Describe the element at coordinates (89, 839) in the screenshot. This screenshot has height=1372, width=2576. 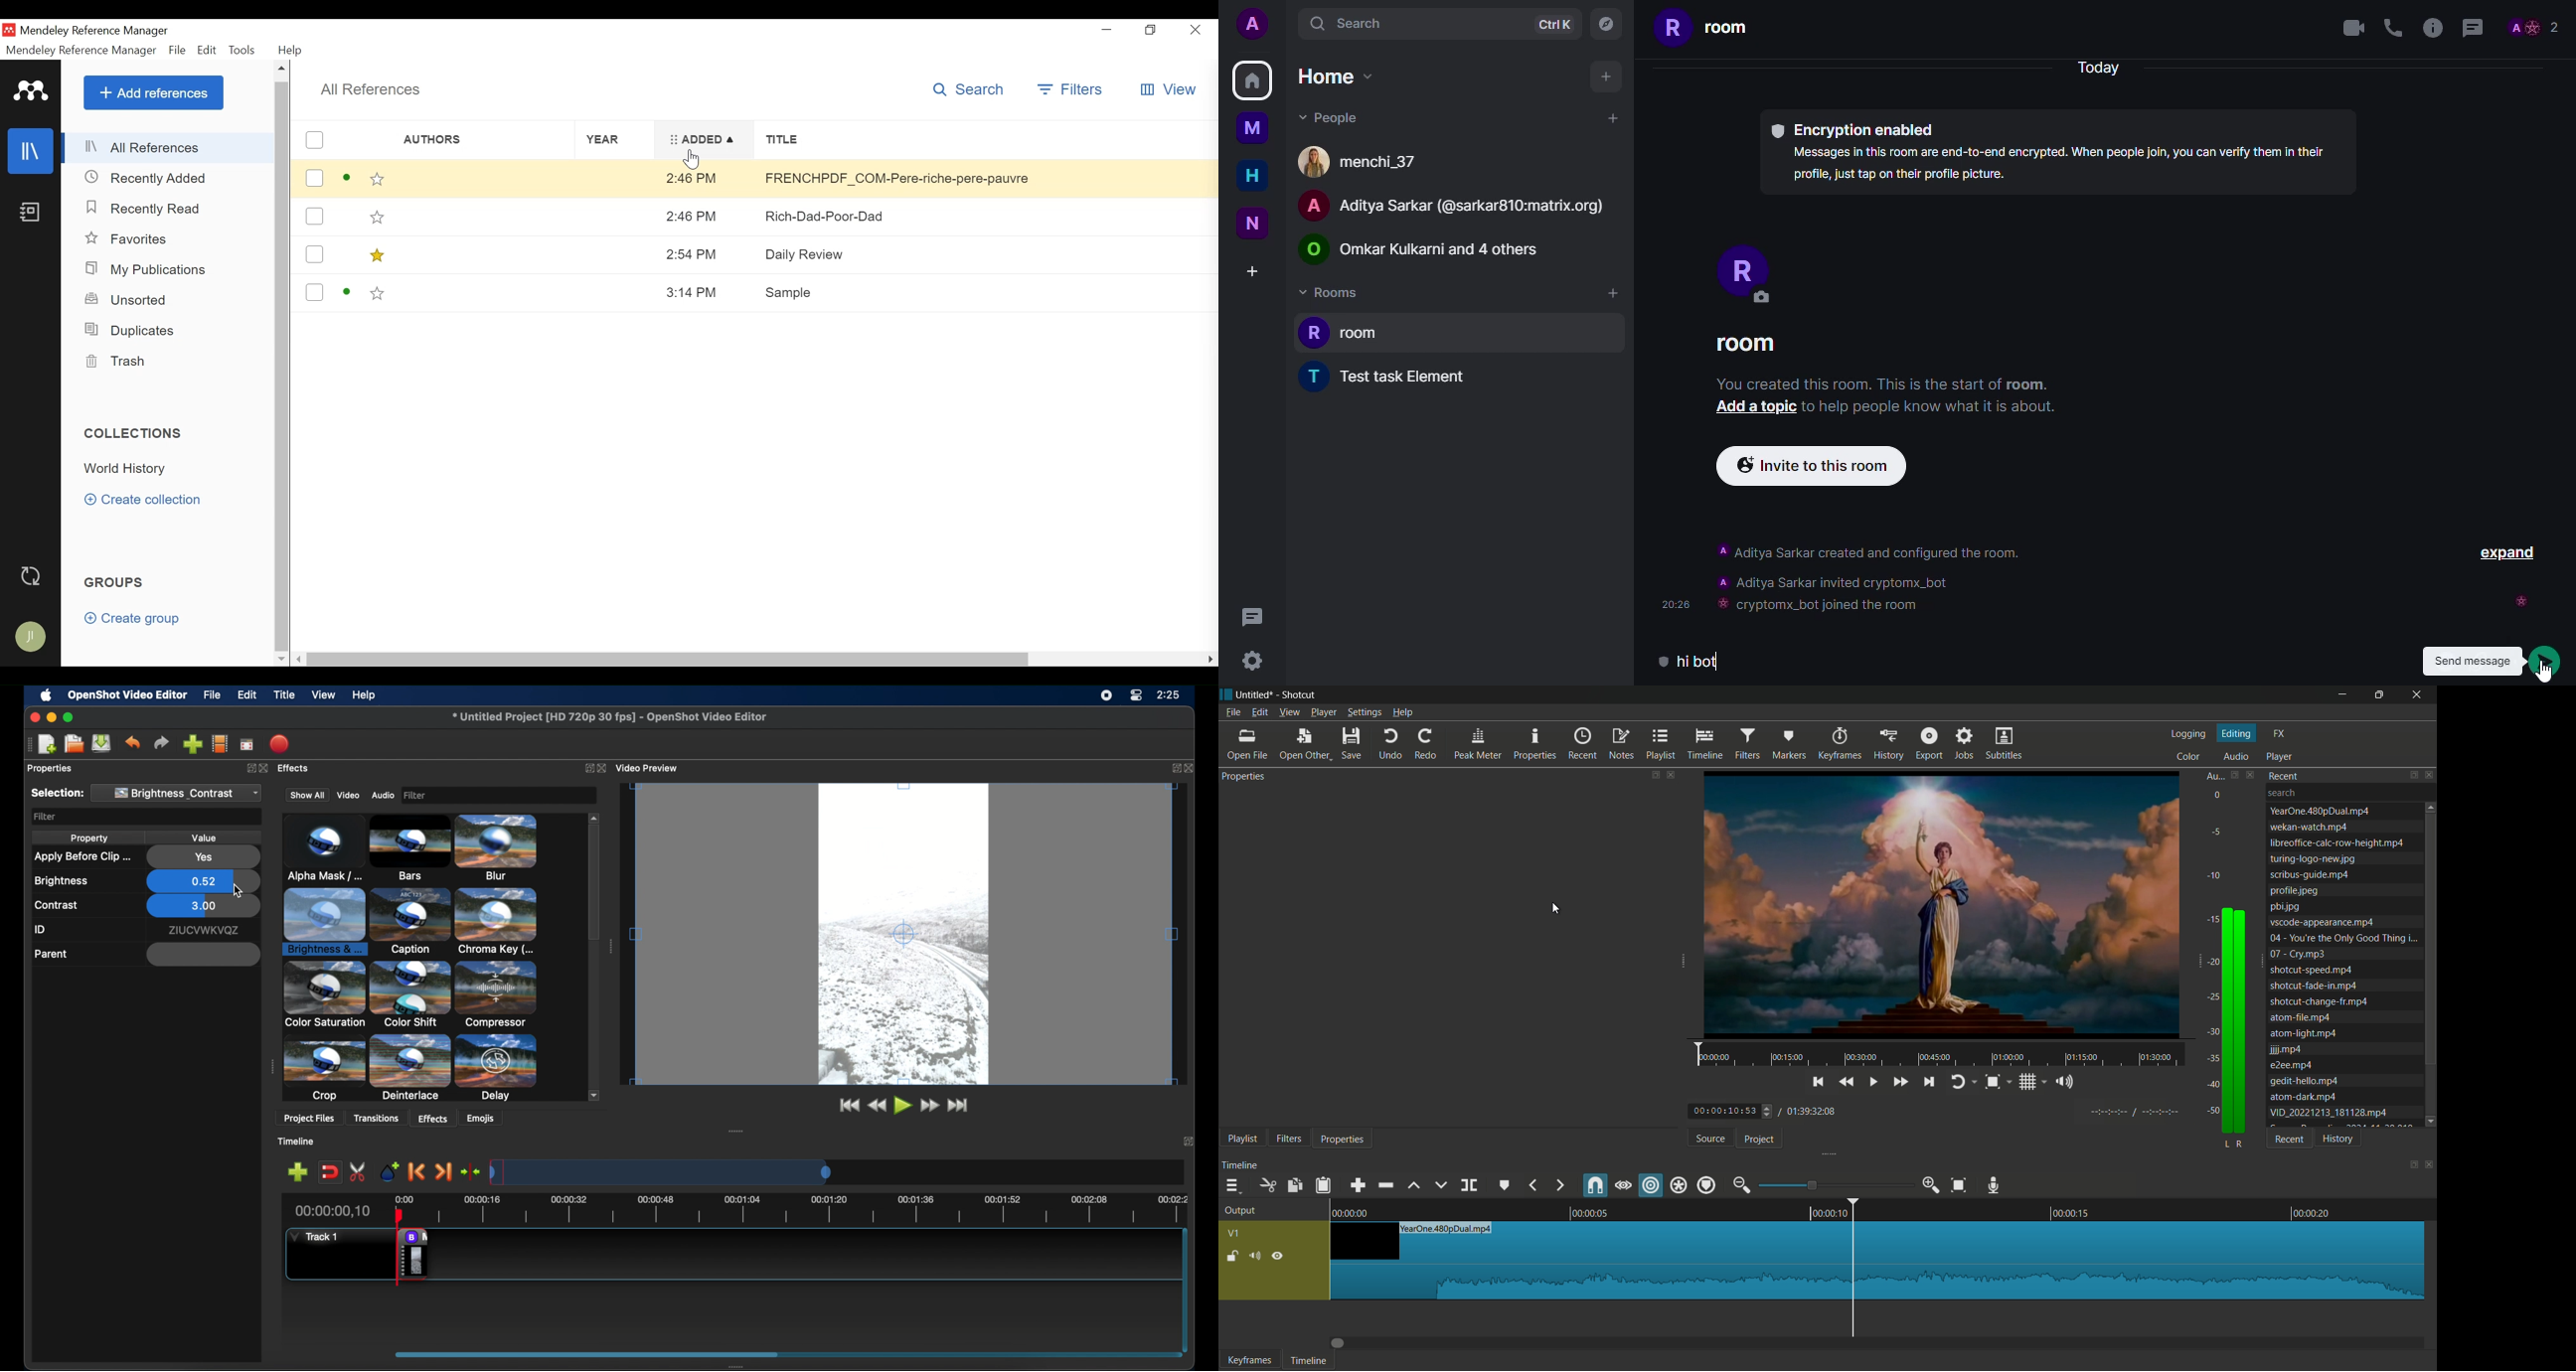
I see `property` at that location.